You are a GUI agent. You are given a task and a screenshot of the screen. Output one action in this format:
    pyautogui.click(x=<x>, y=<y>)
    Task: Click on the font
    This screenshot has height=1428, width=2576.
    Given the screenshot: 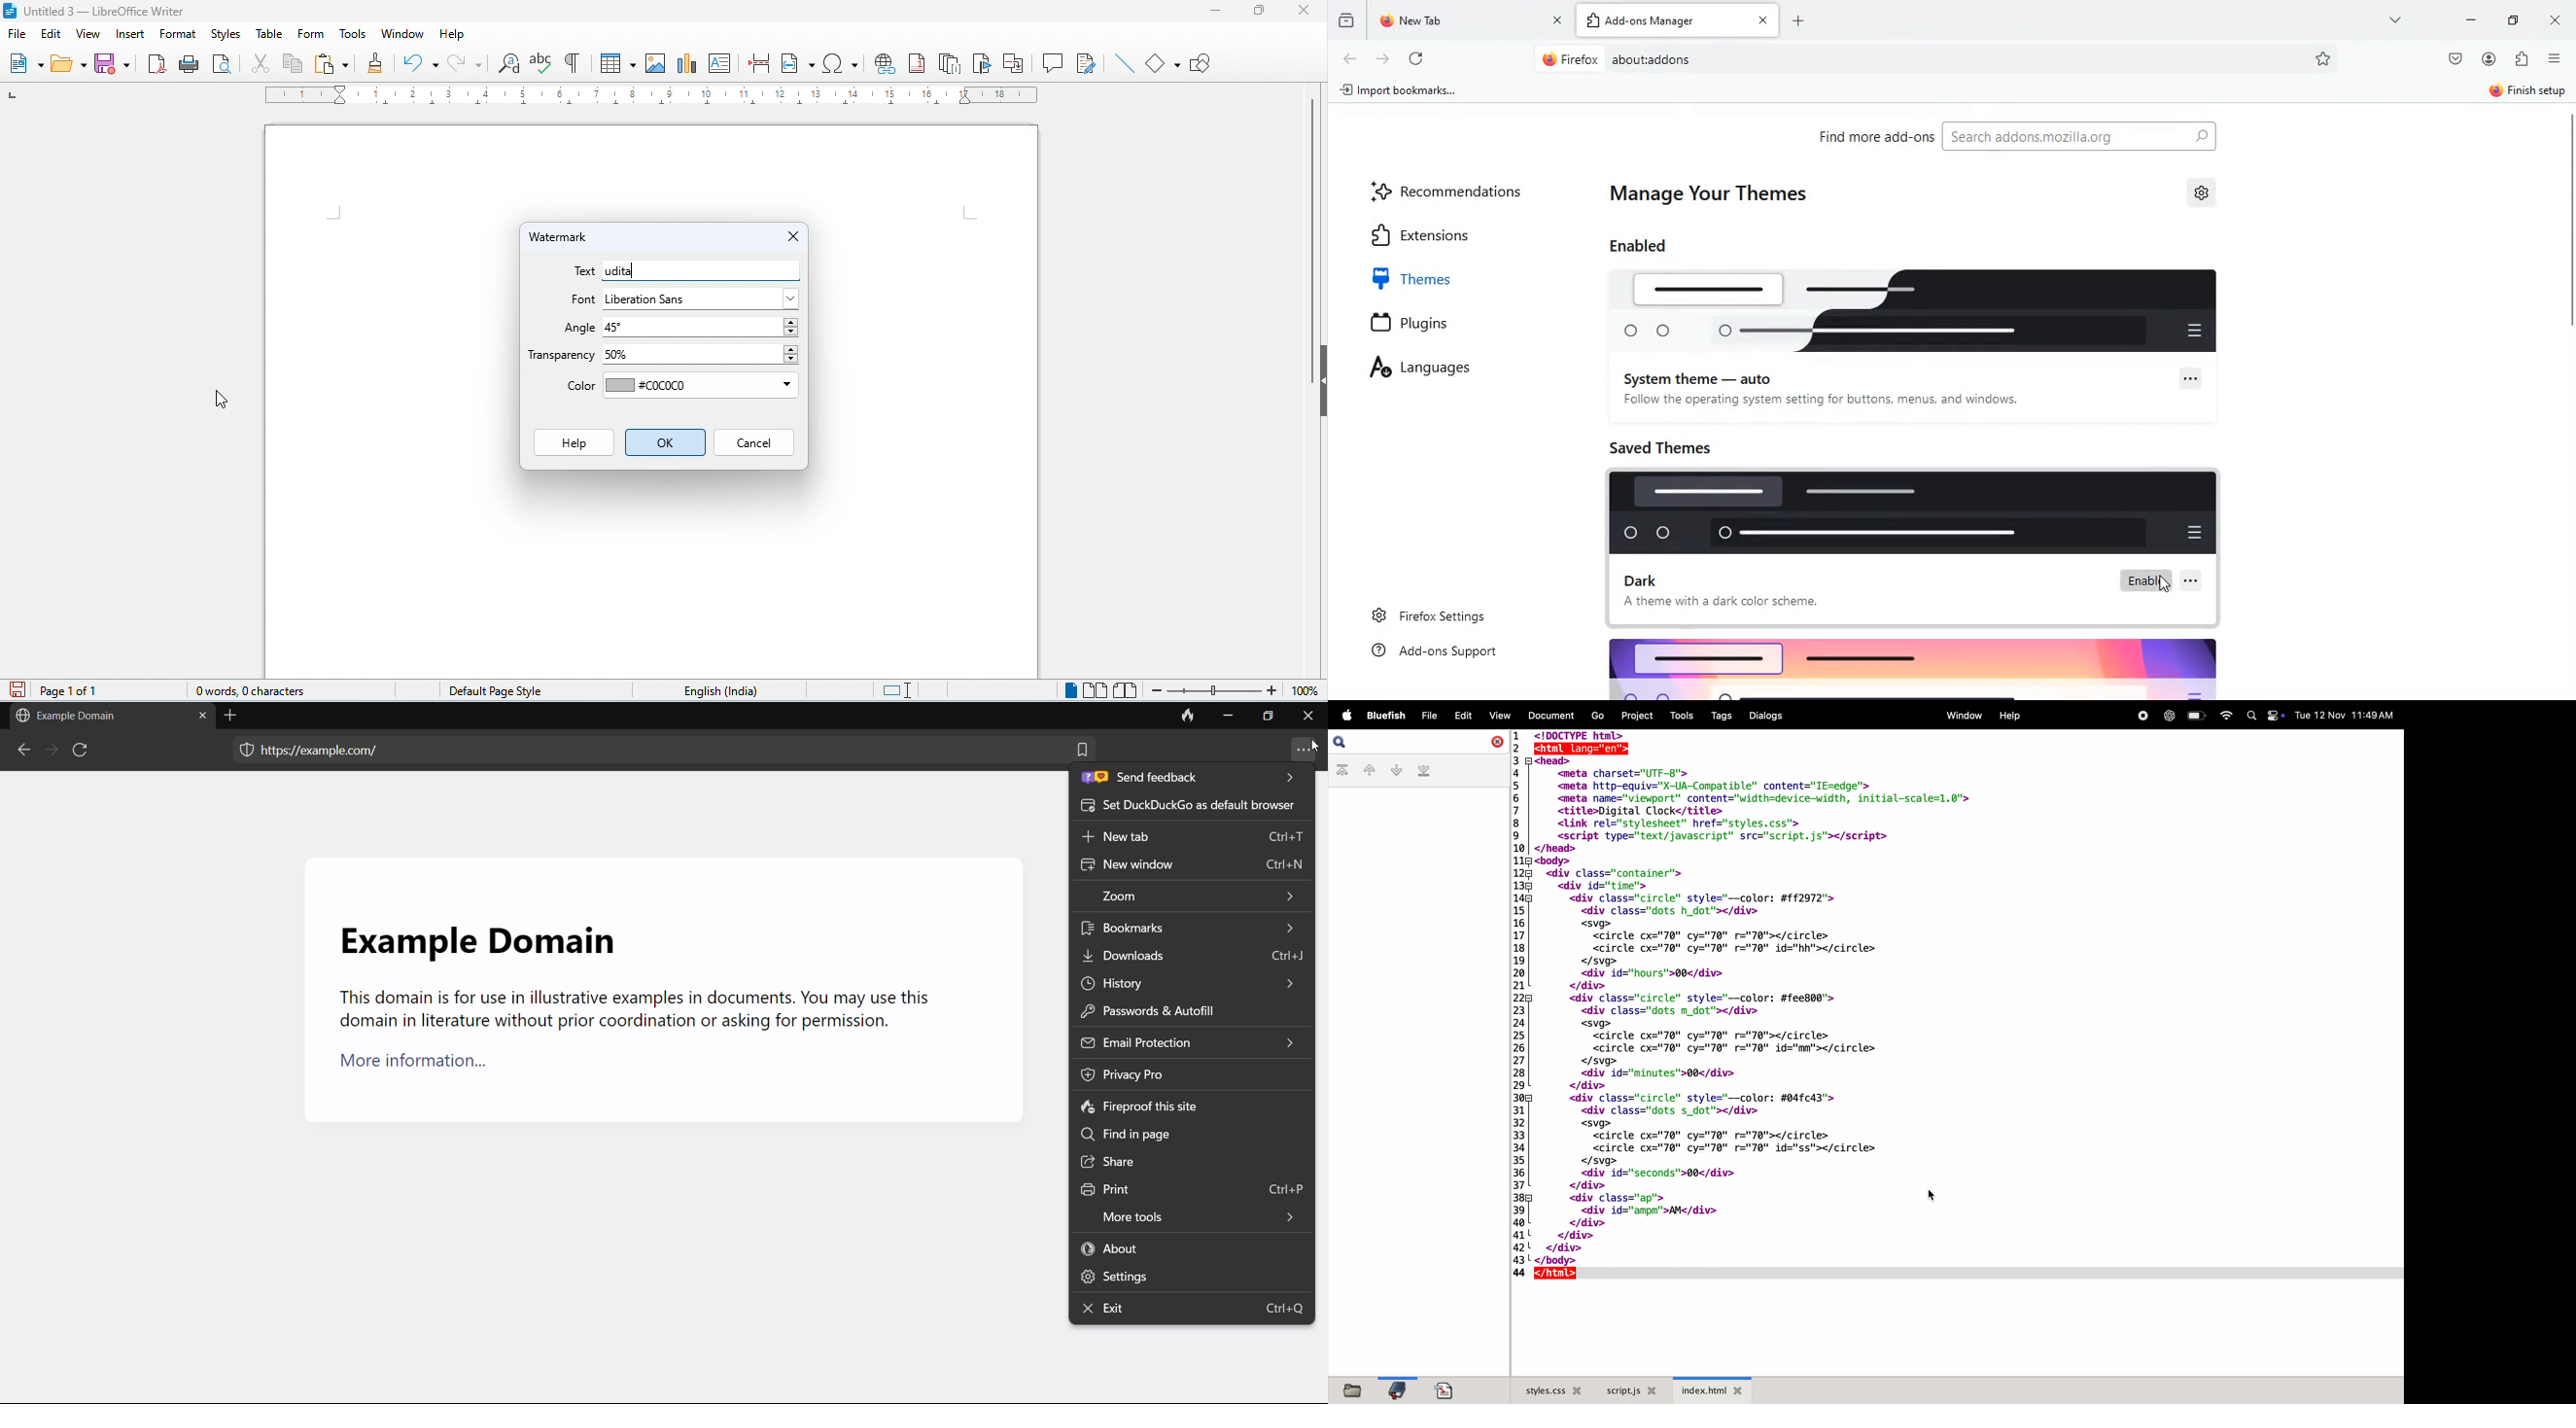 What is the action you would take?
    pyautogui.click(x=582, y=299)
    